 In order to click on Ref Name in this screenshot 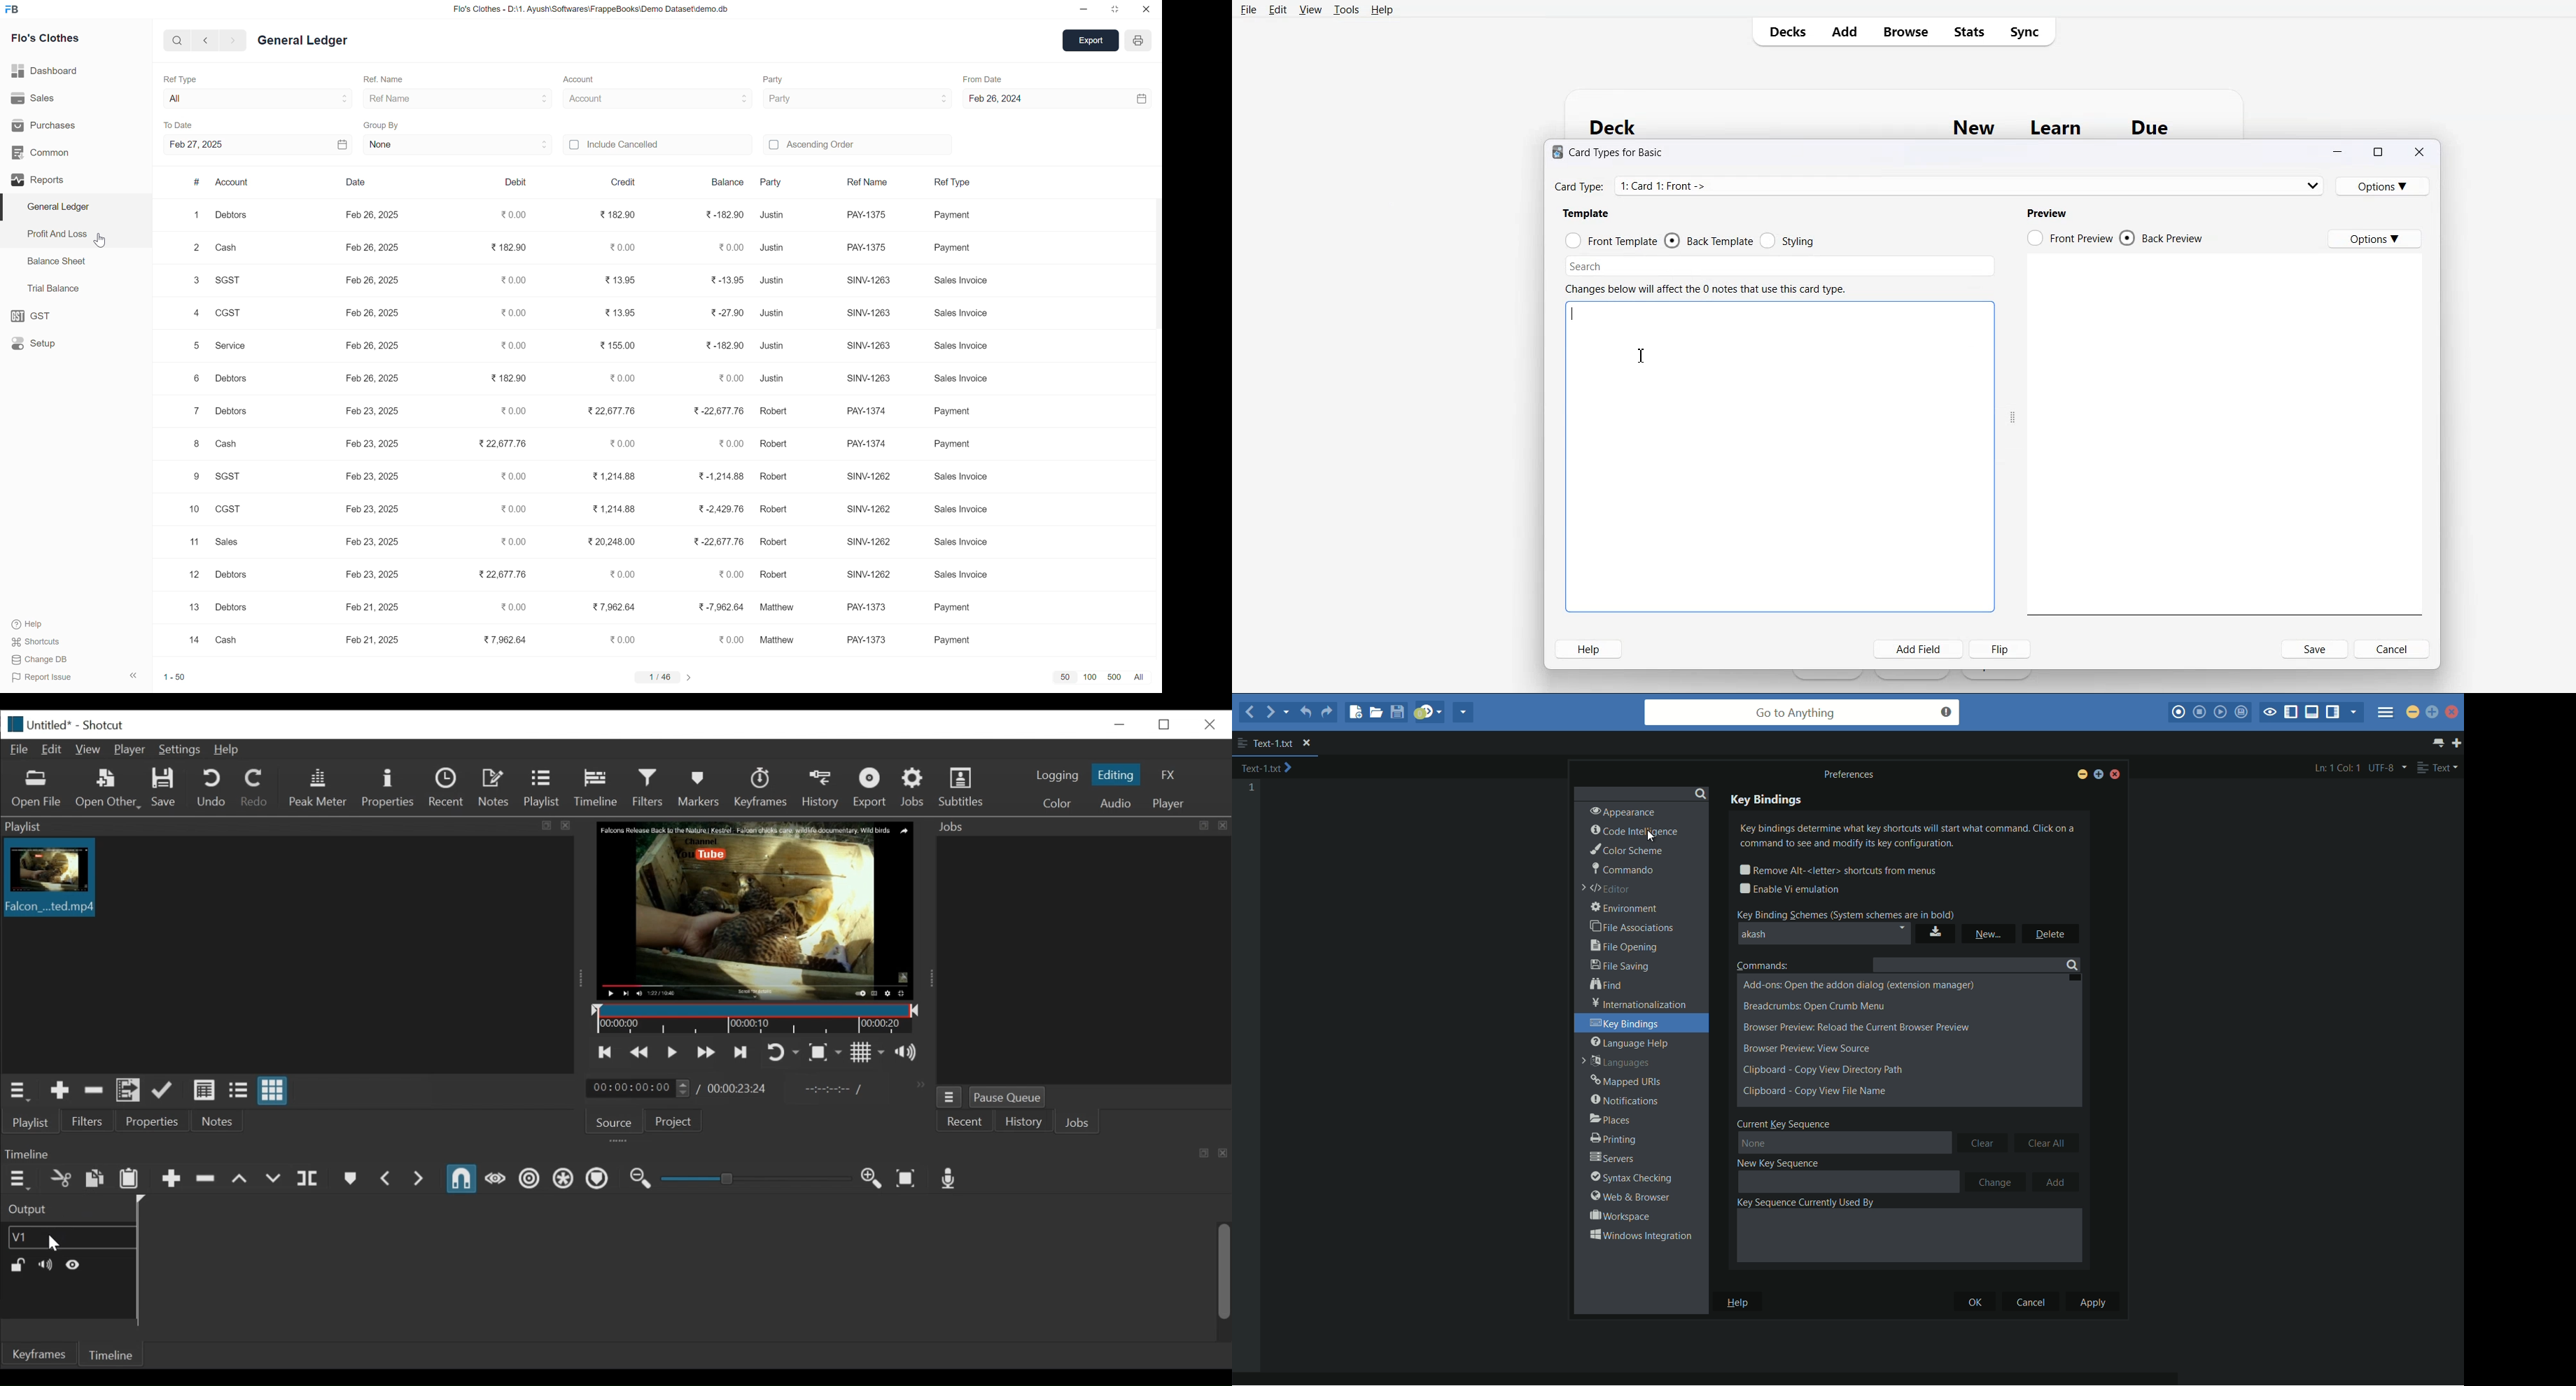, I will do `click(401, 99)`.